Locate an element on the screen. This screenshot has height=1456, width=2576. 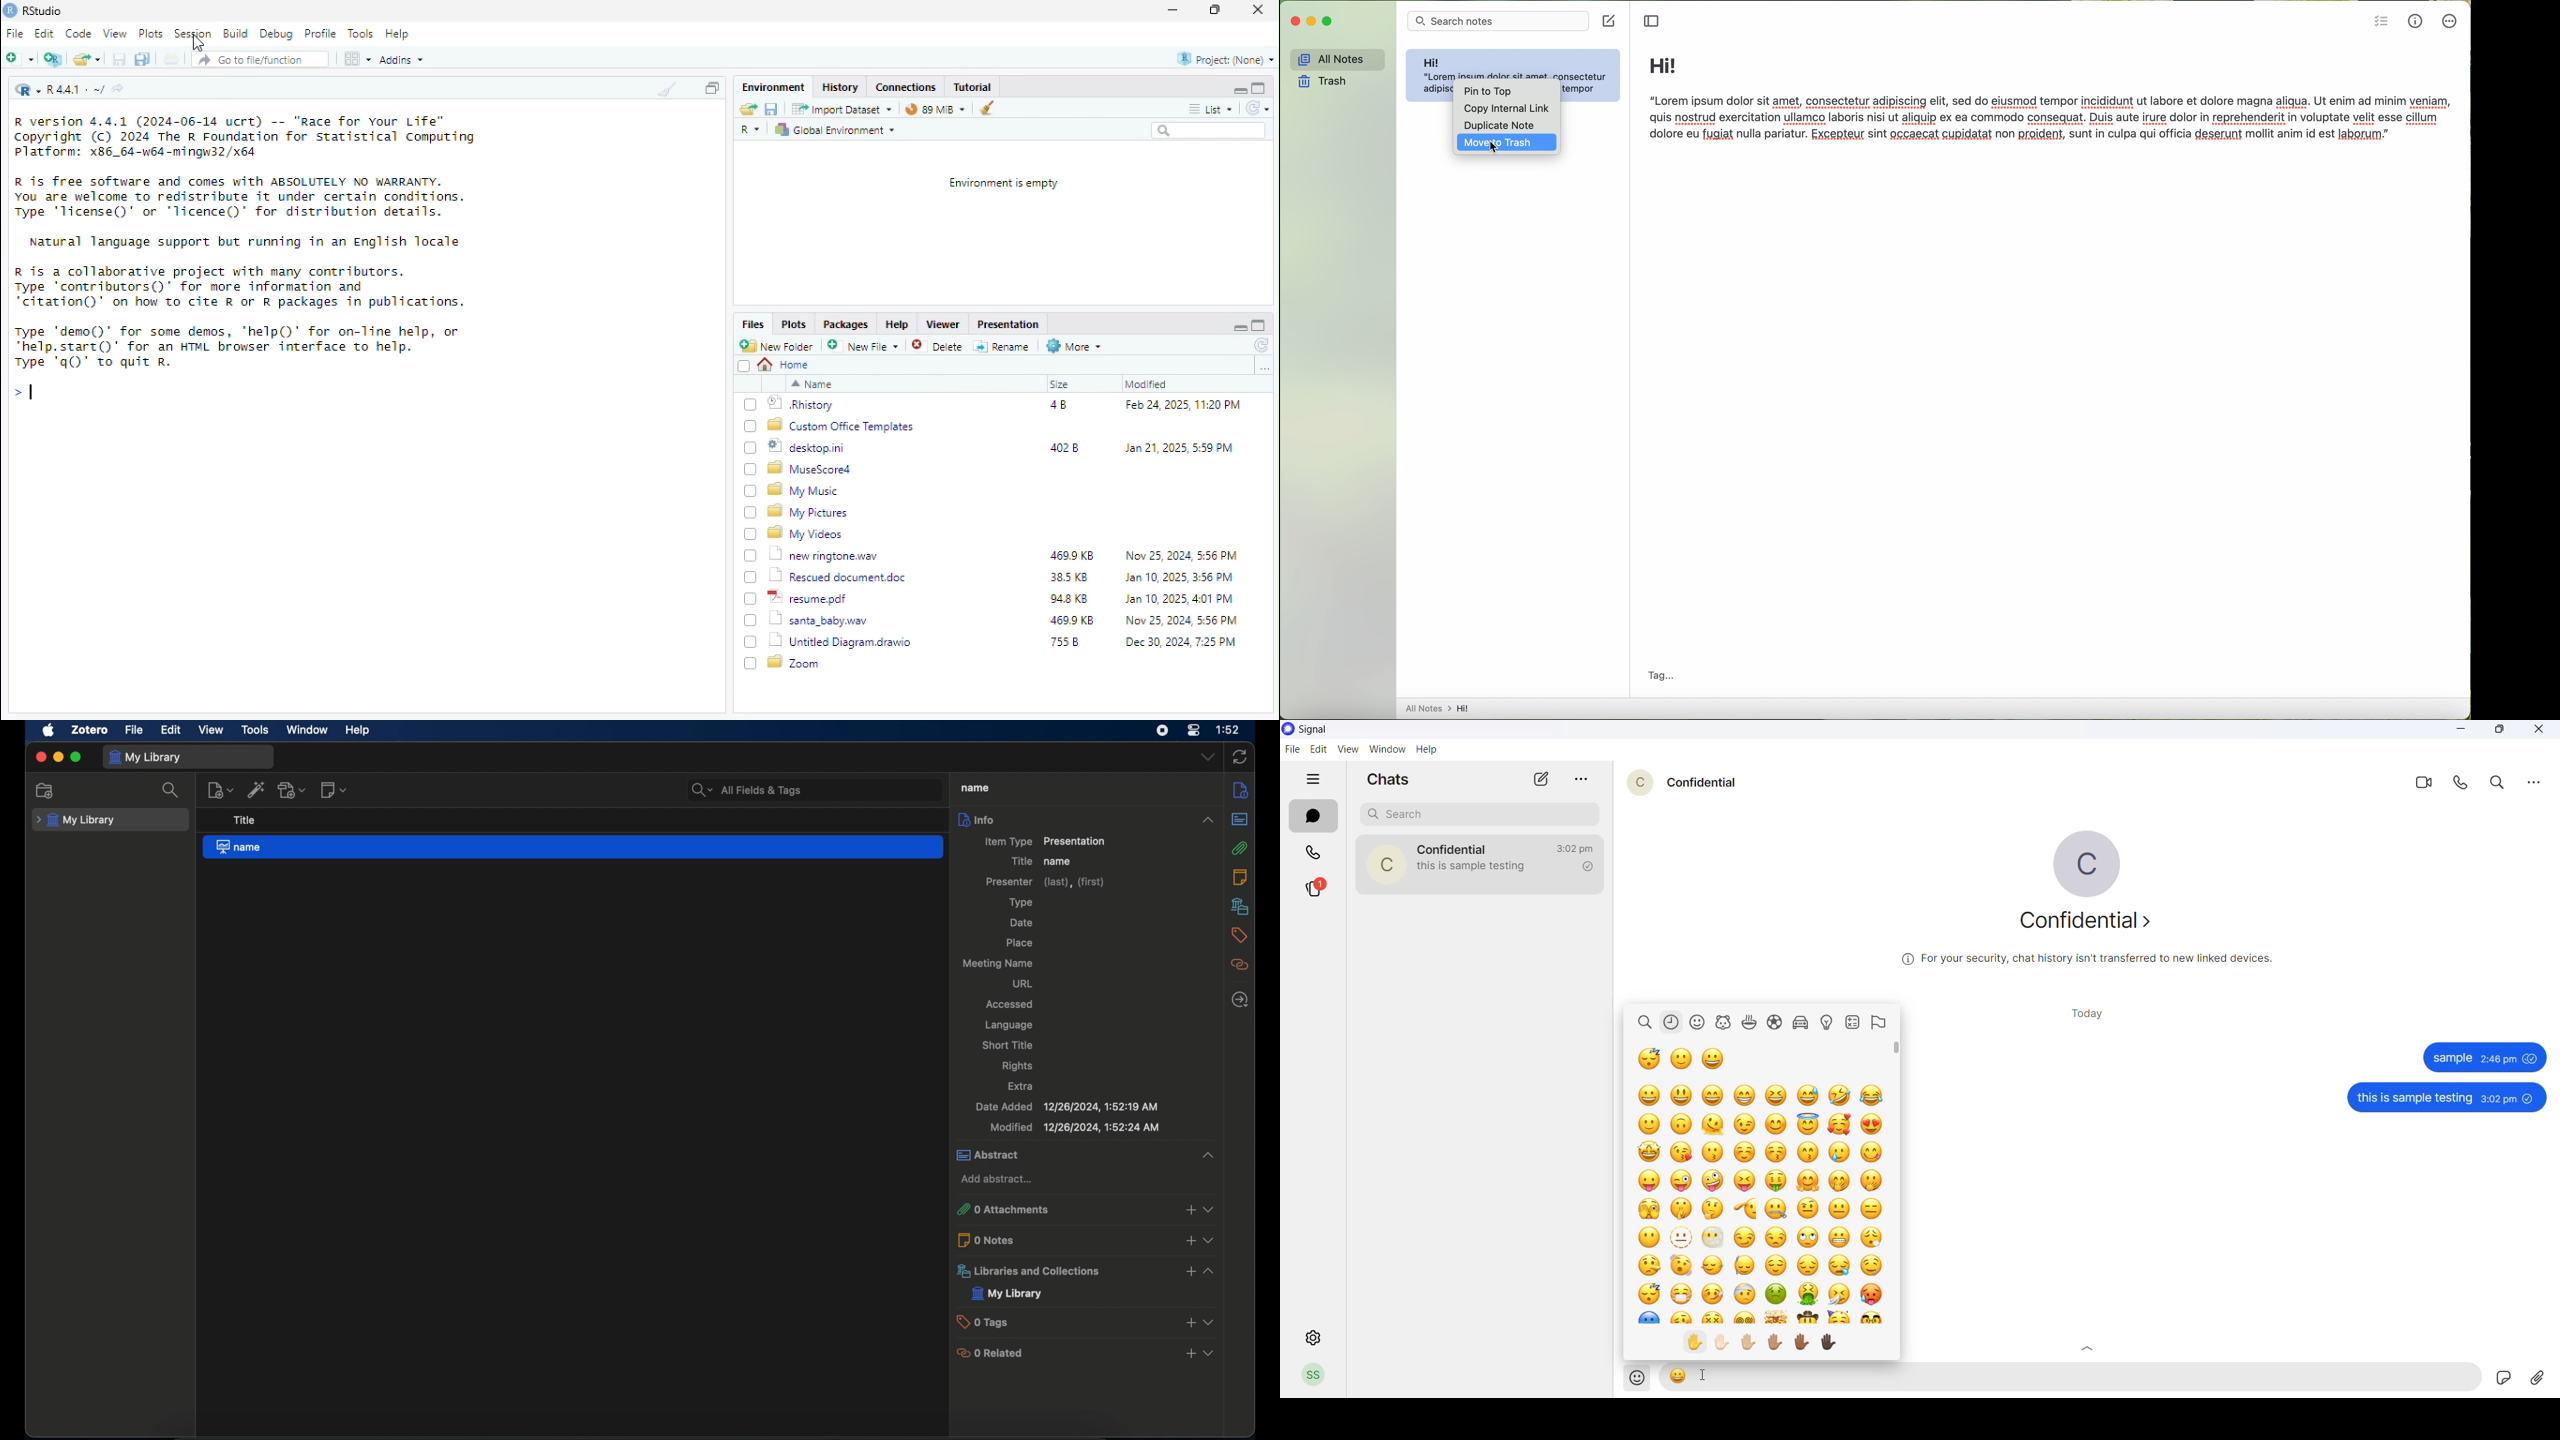
Delete is located at coordinates (939, 347).